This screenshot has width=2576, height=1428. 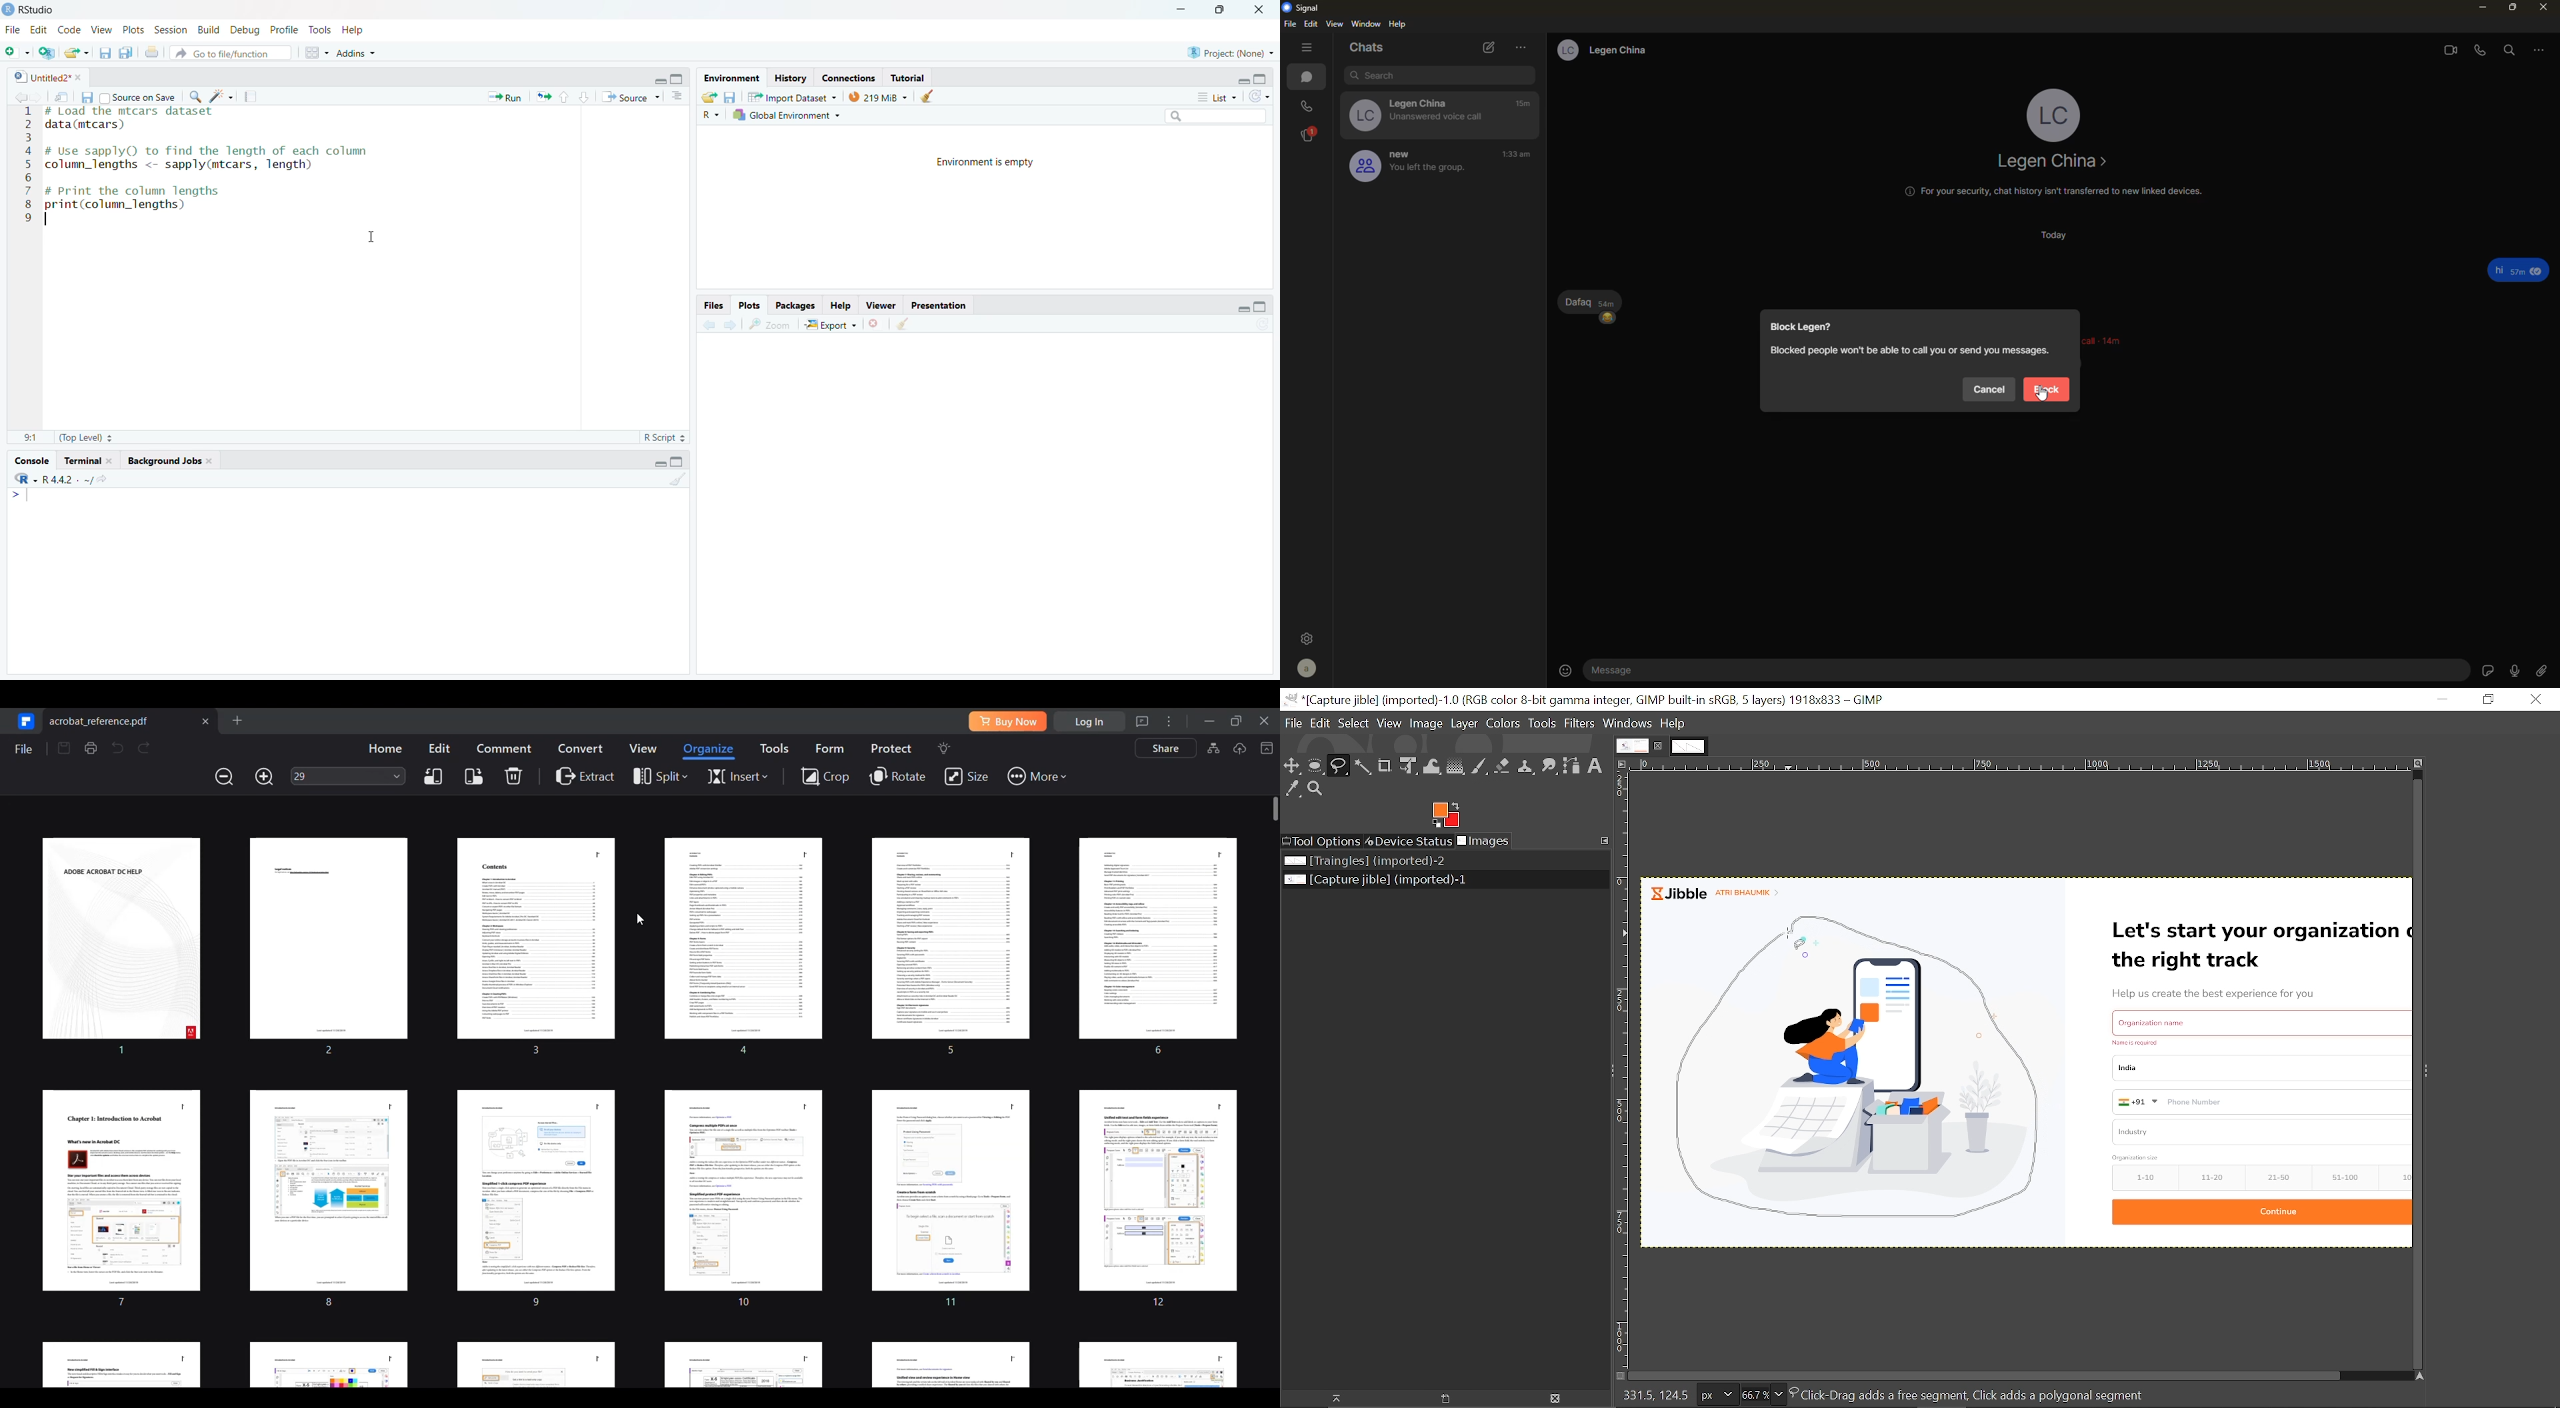 What do you see at coordinates (792, 97) in the screenshot?
I see `Import Dataset ~` at bounding box center [792, 97].